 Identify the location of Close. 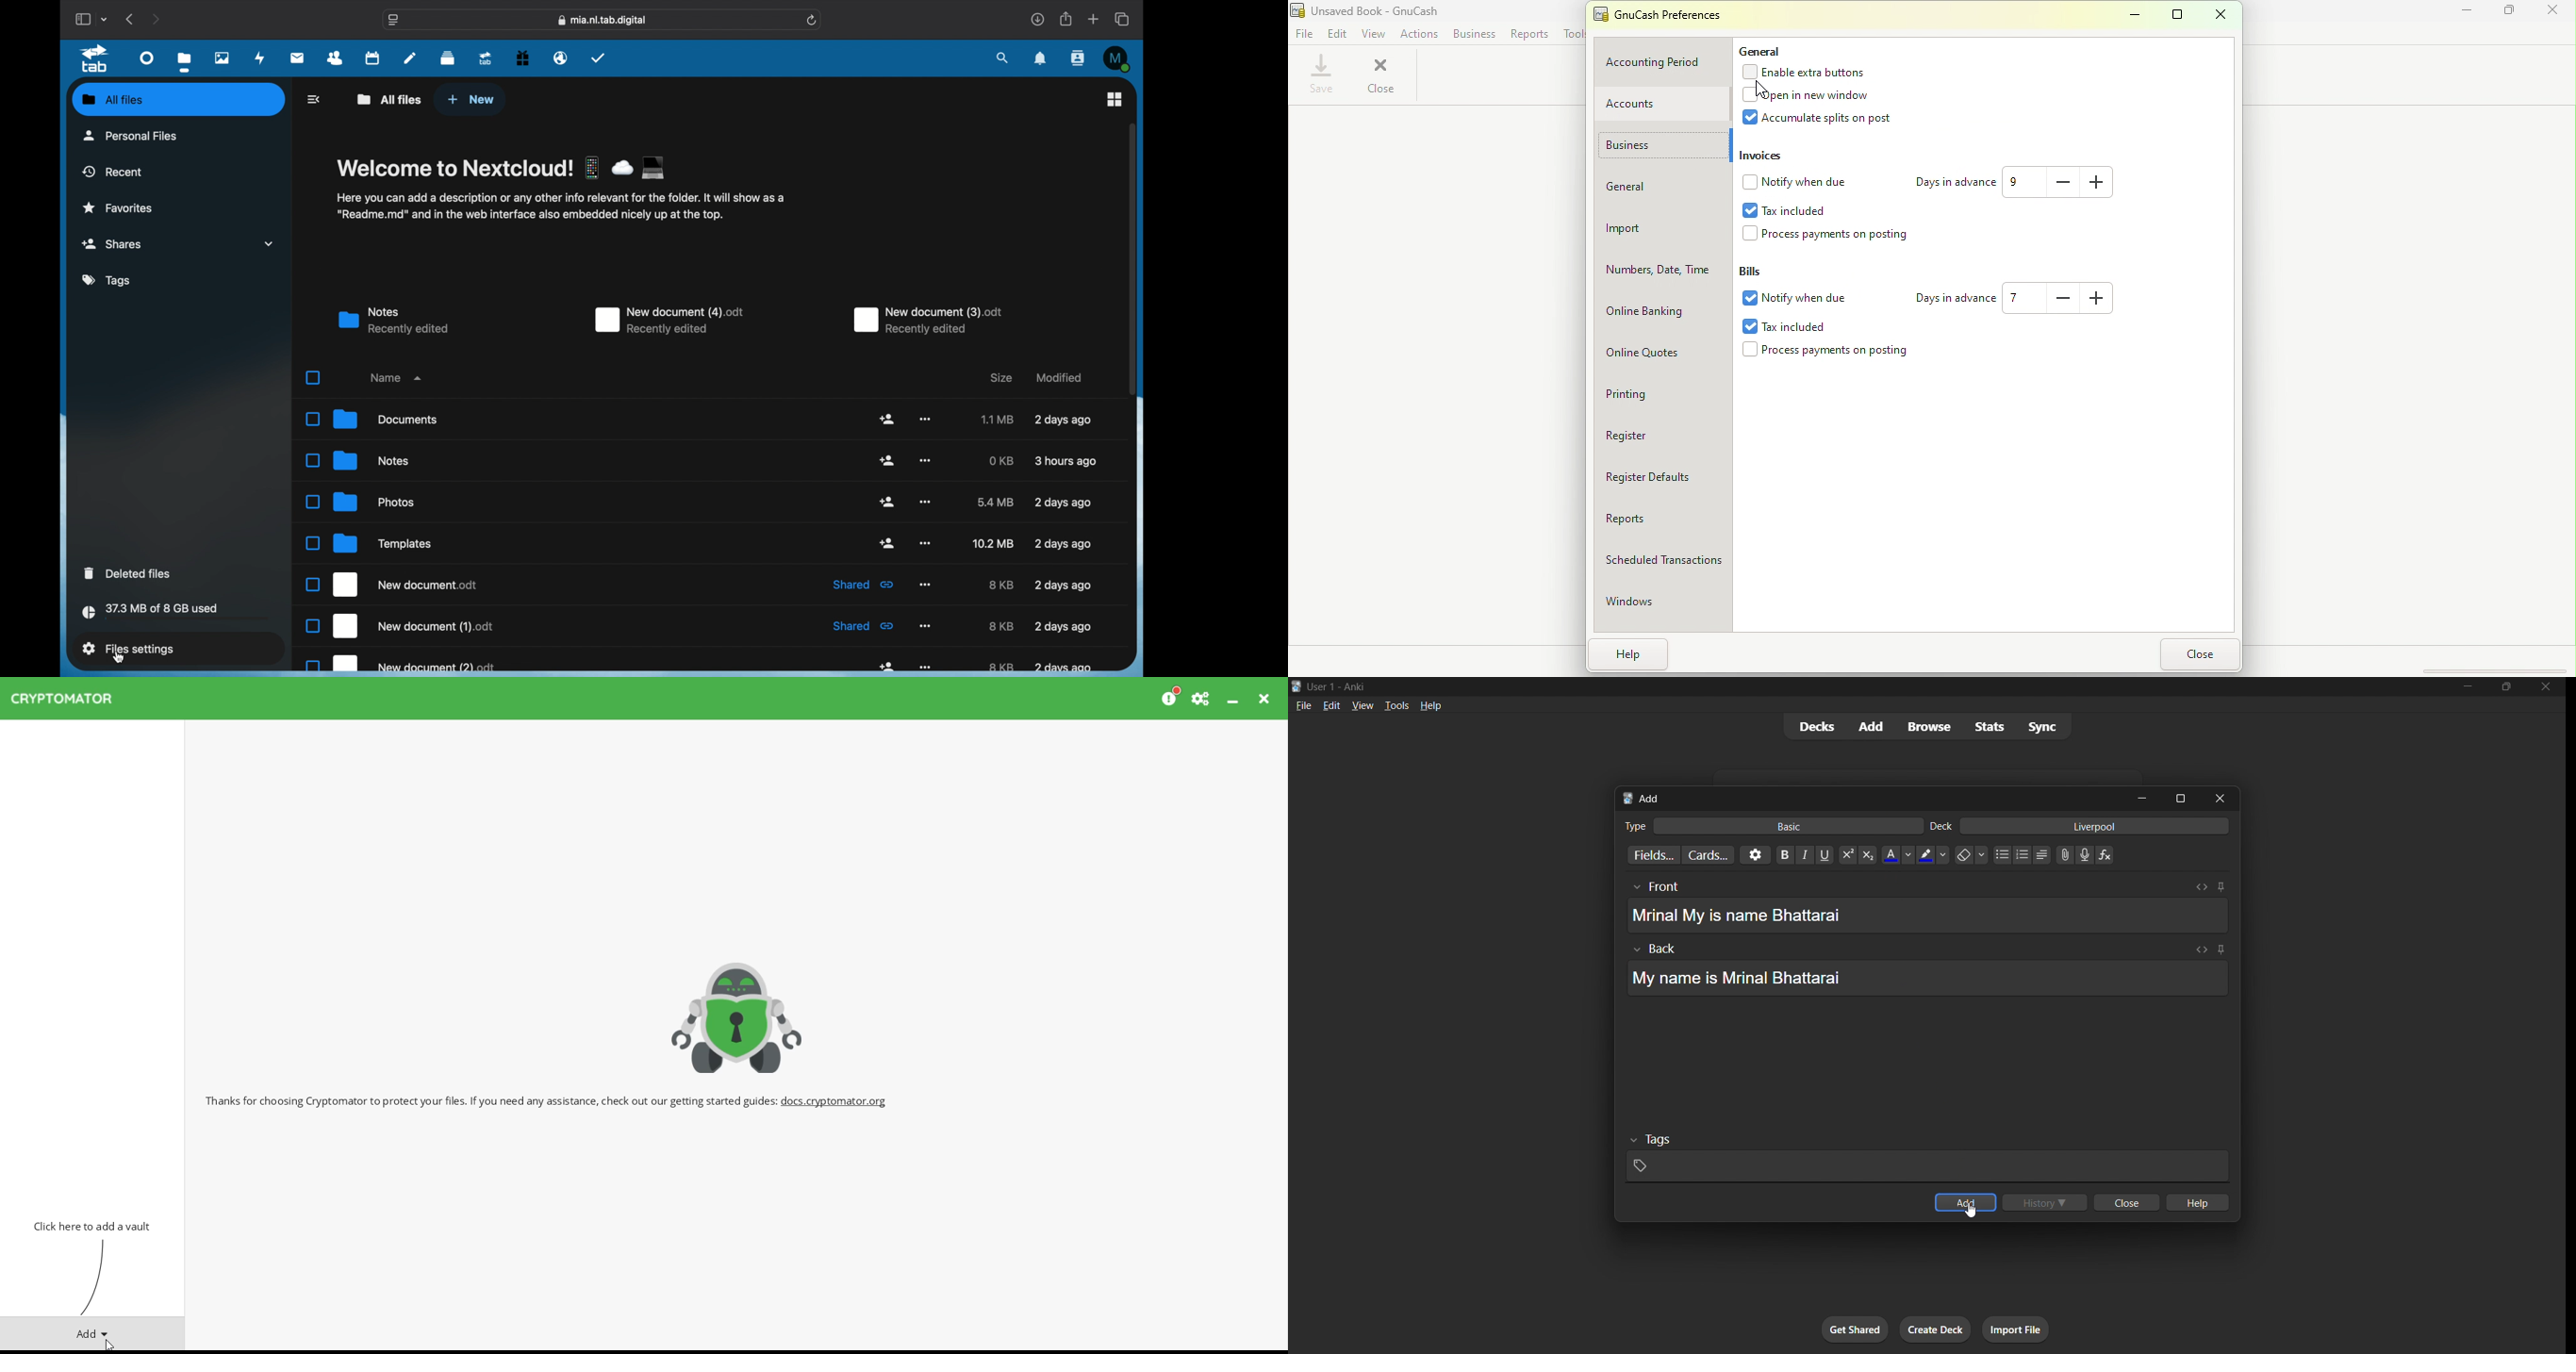
(2222, 15).